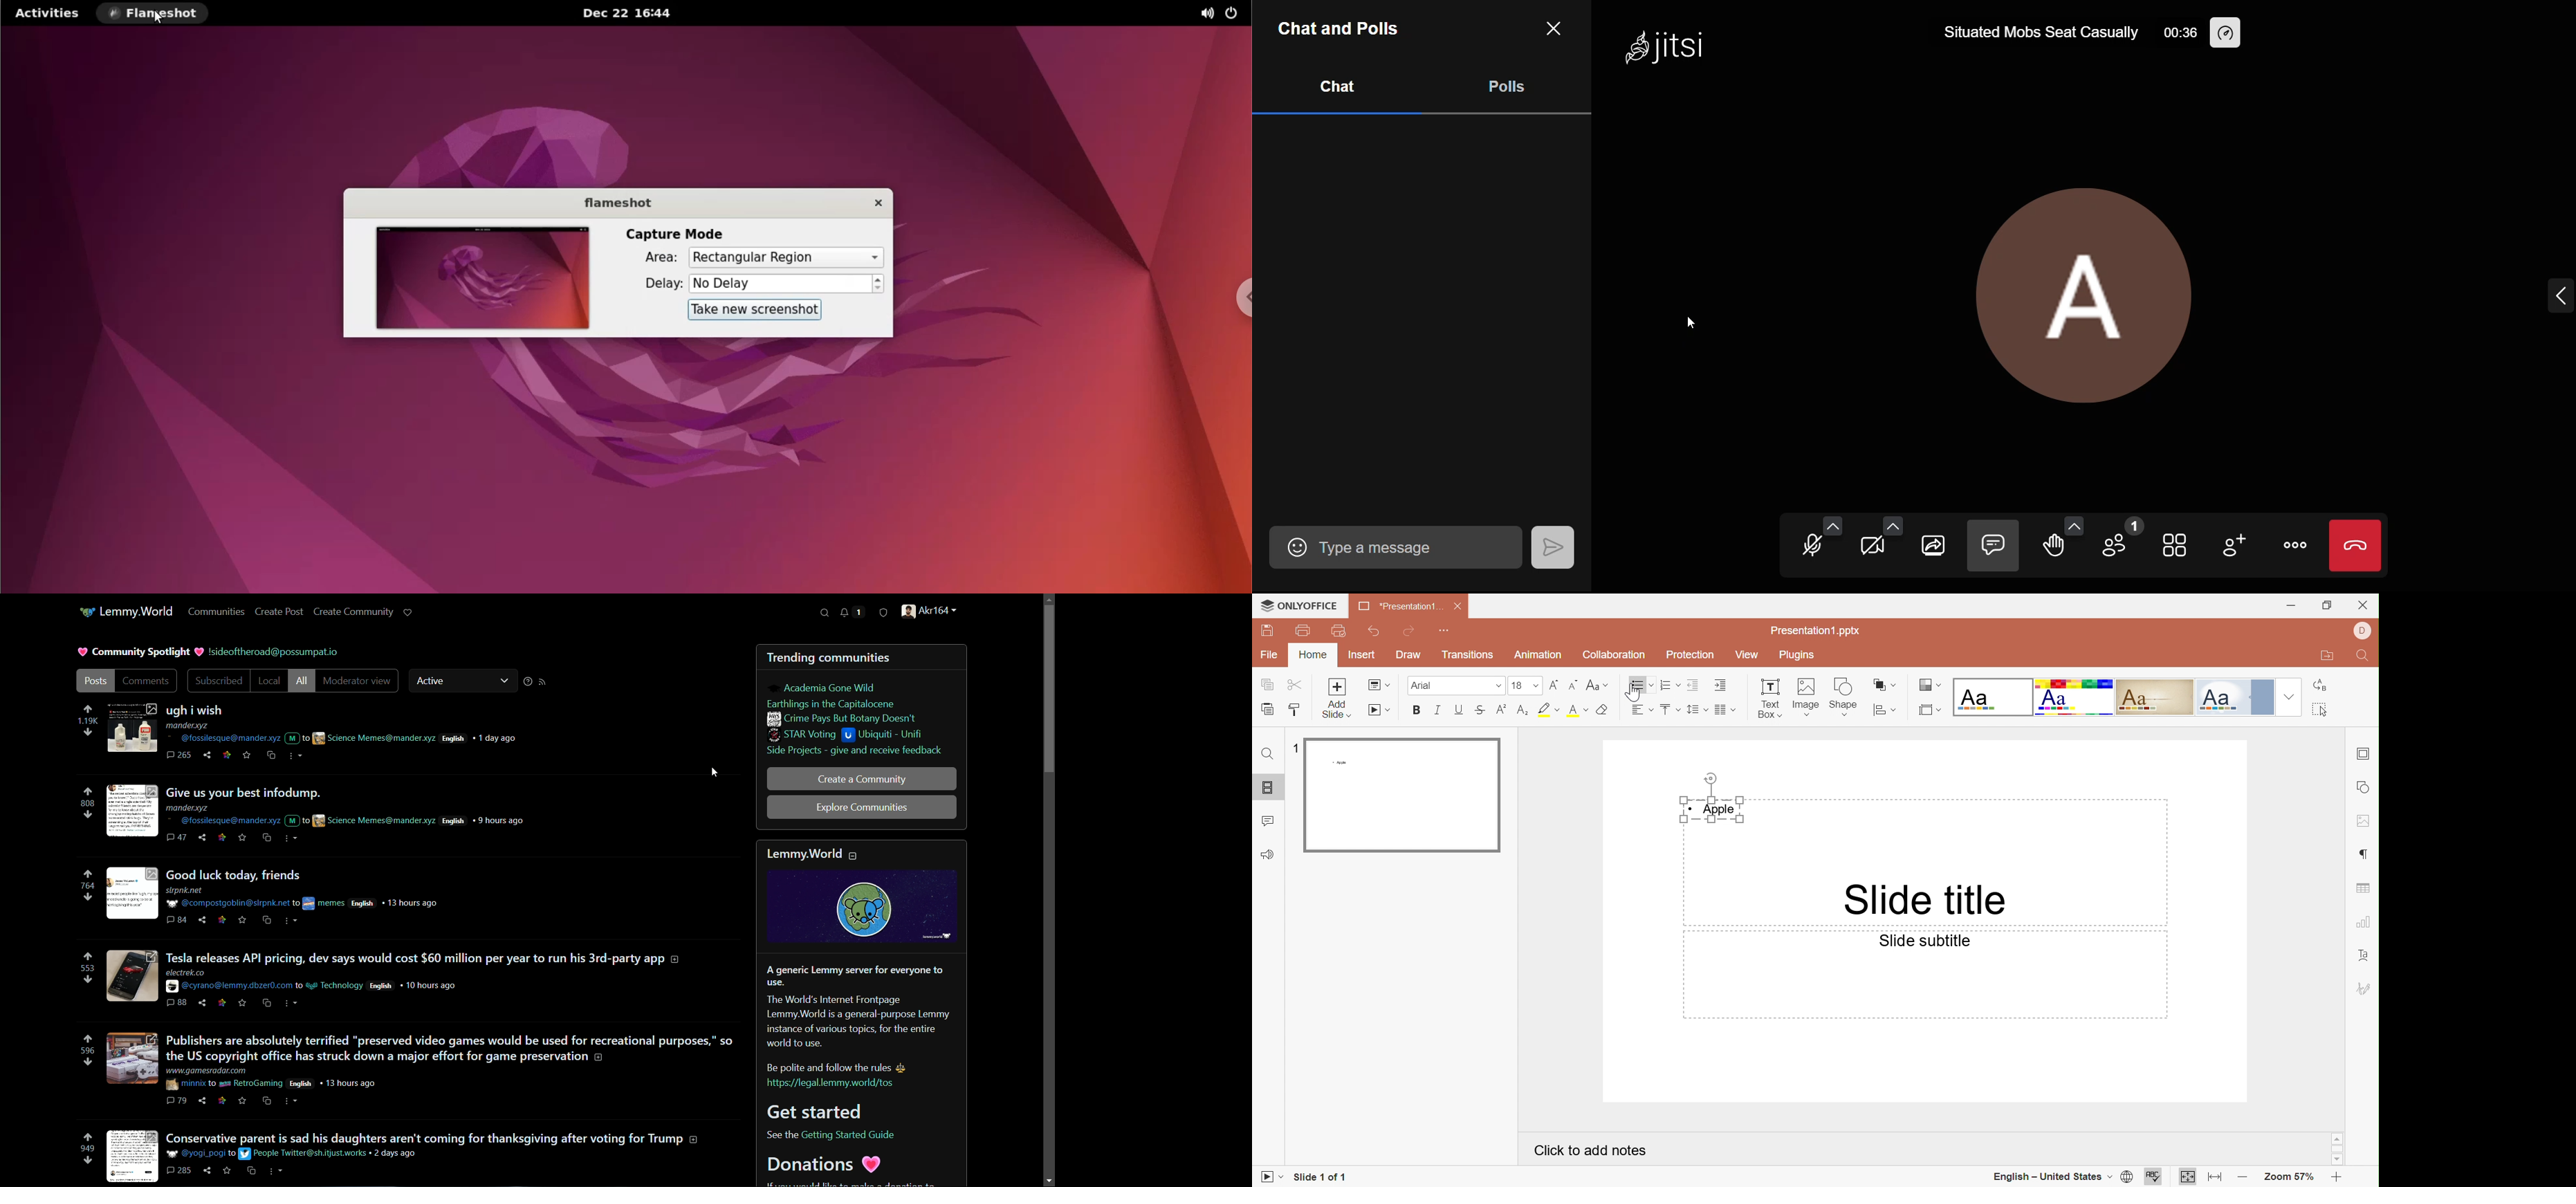 The width and height of the screenshot is (2576, 1204). Describe the element at coordinates (296, 904) in the screenshot. I see `to` at that location.